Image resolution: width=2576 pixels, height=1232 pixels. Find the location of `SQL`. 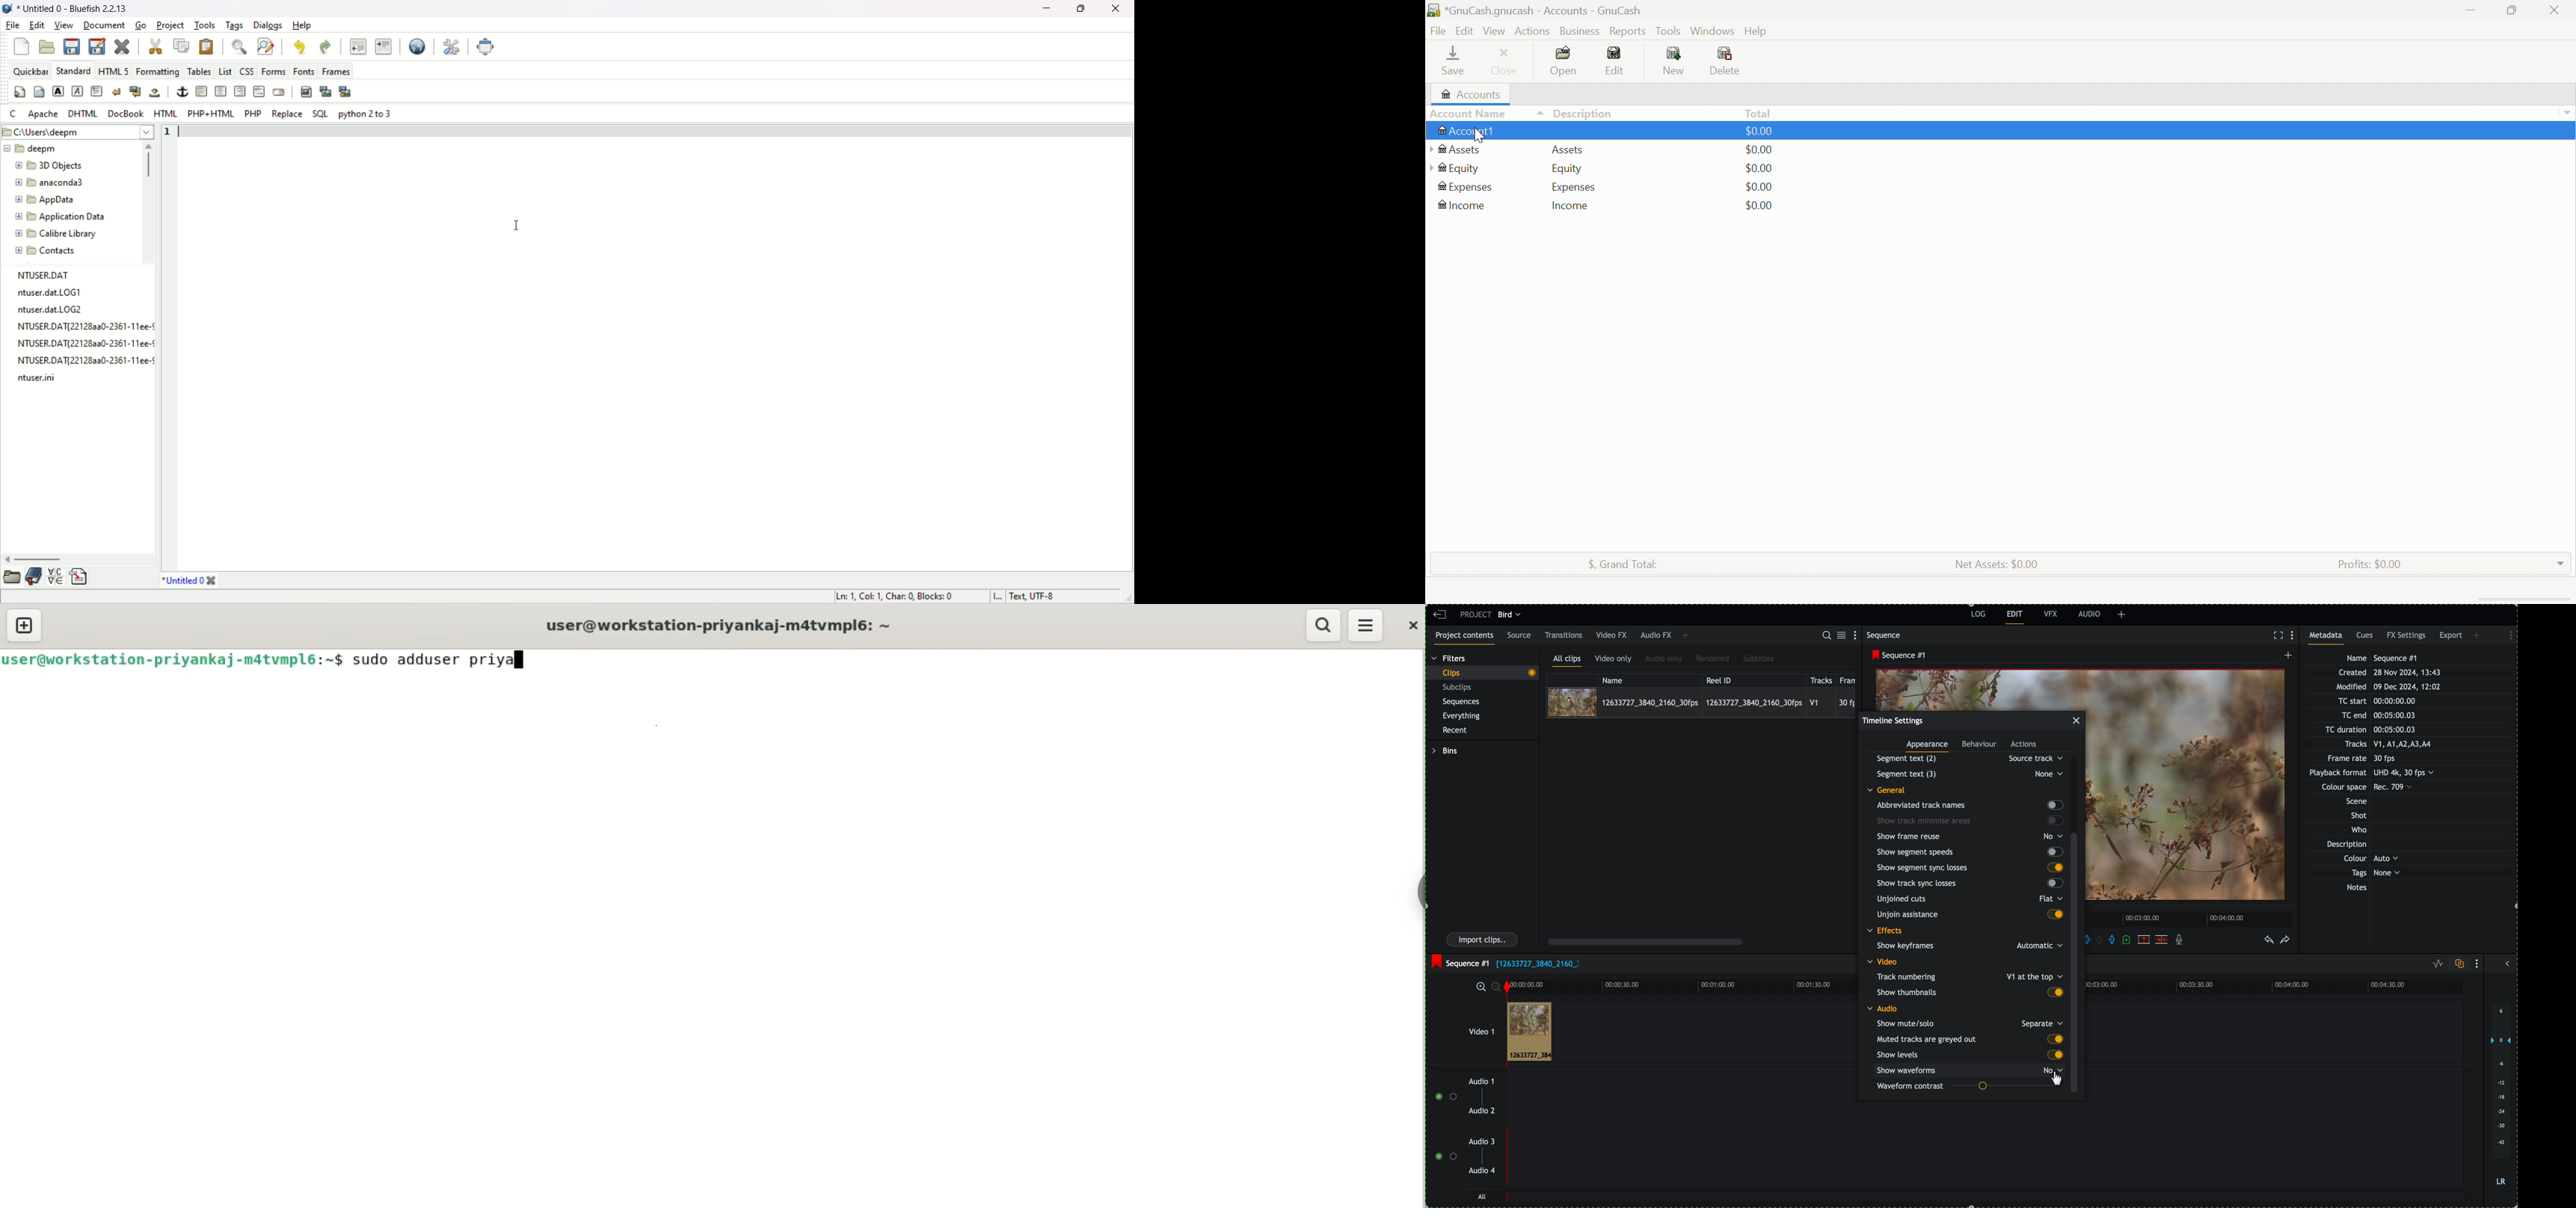

SQL is located at coordinates (320, 115).